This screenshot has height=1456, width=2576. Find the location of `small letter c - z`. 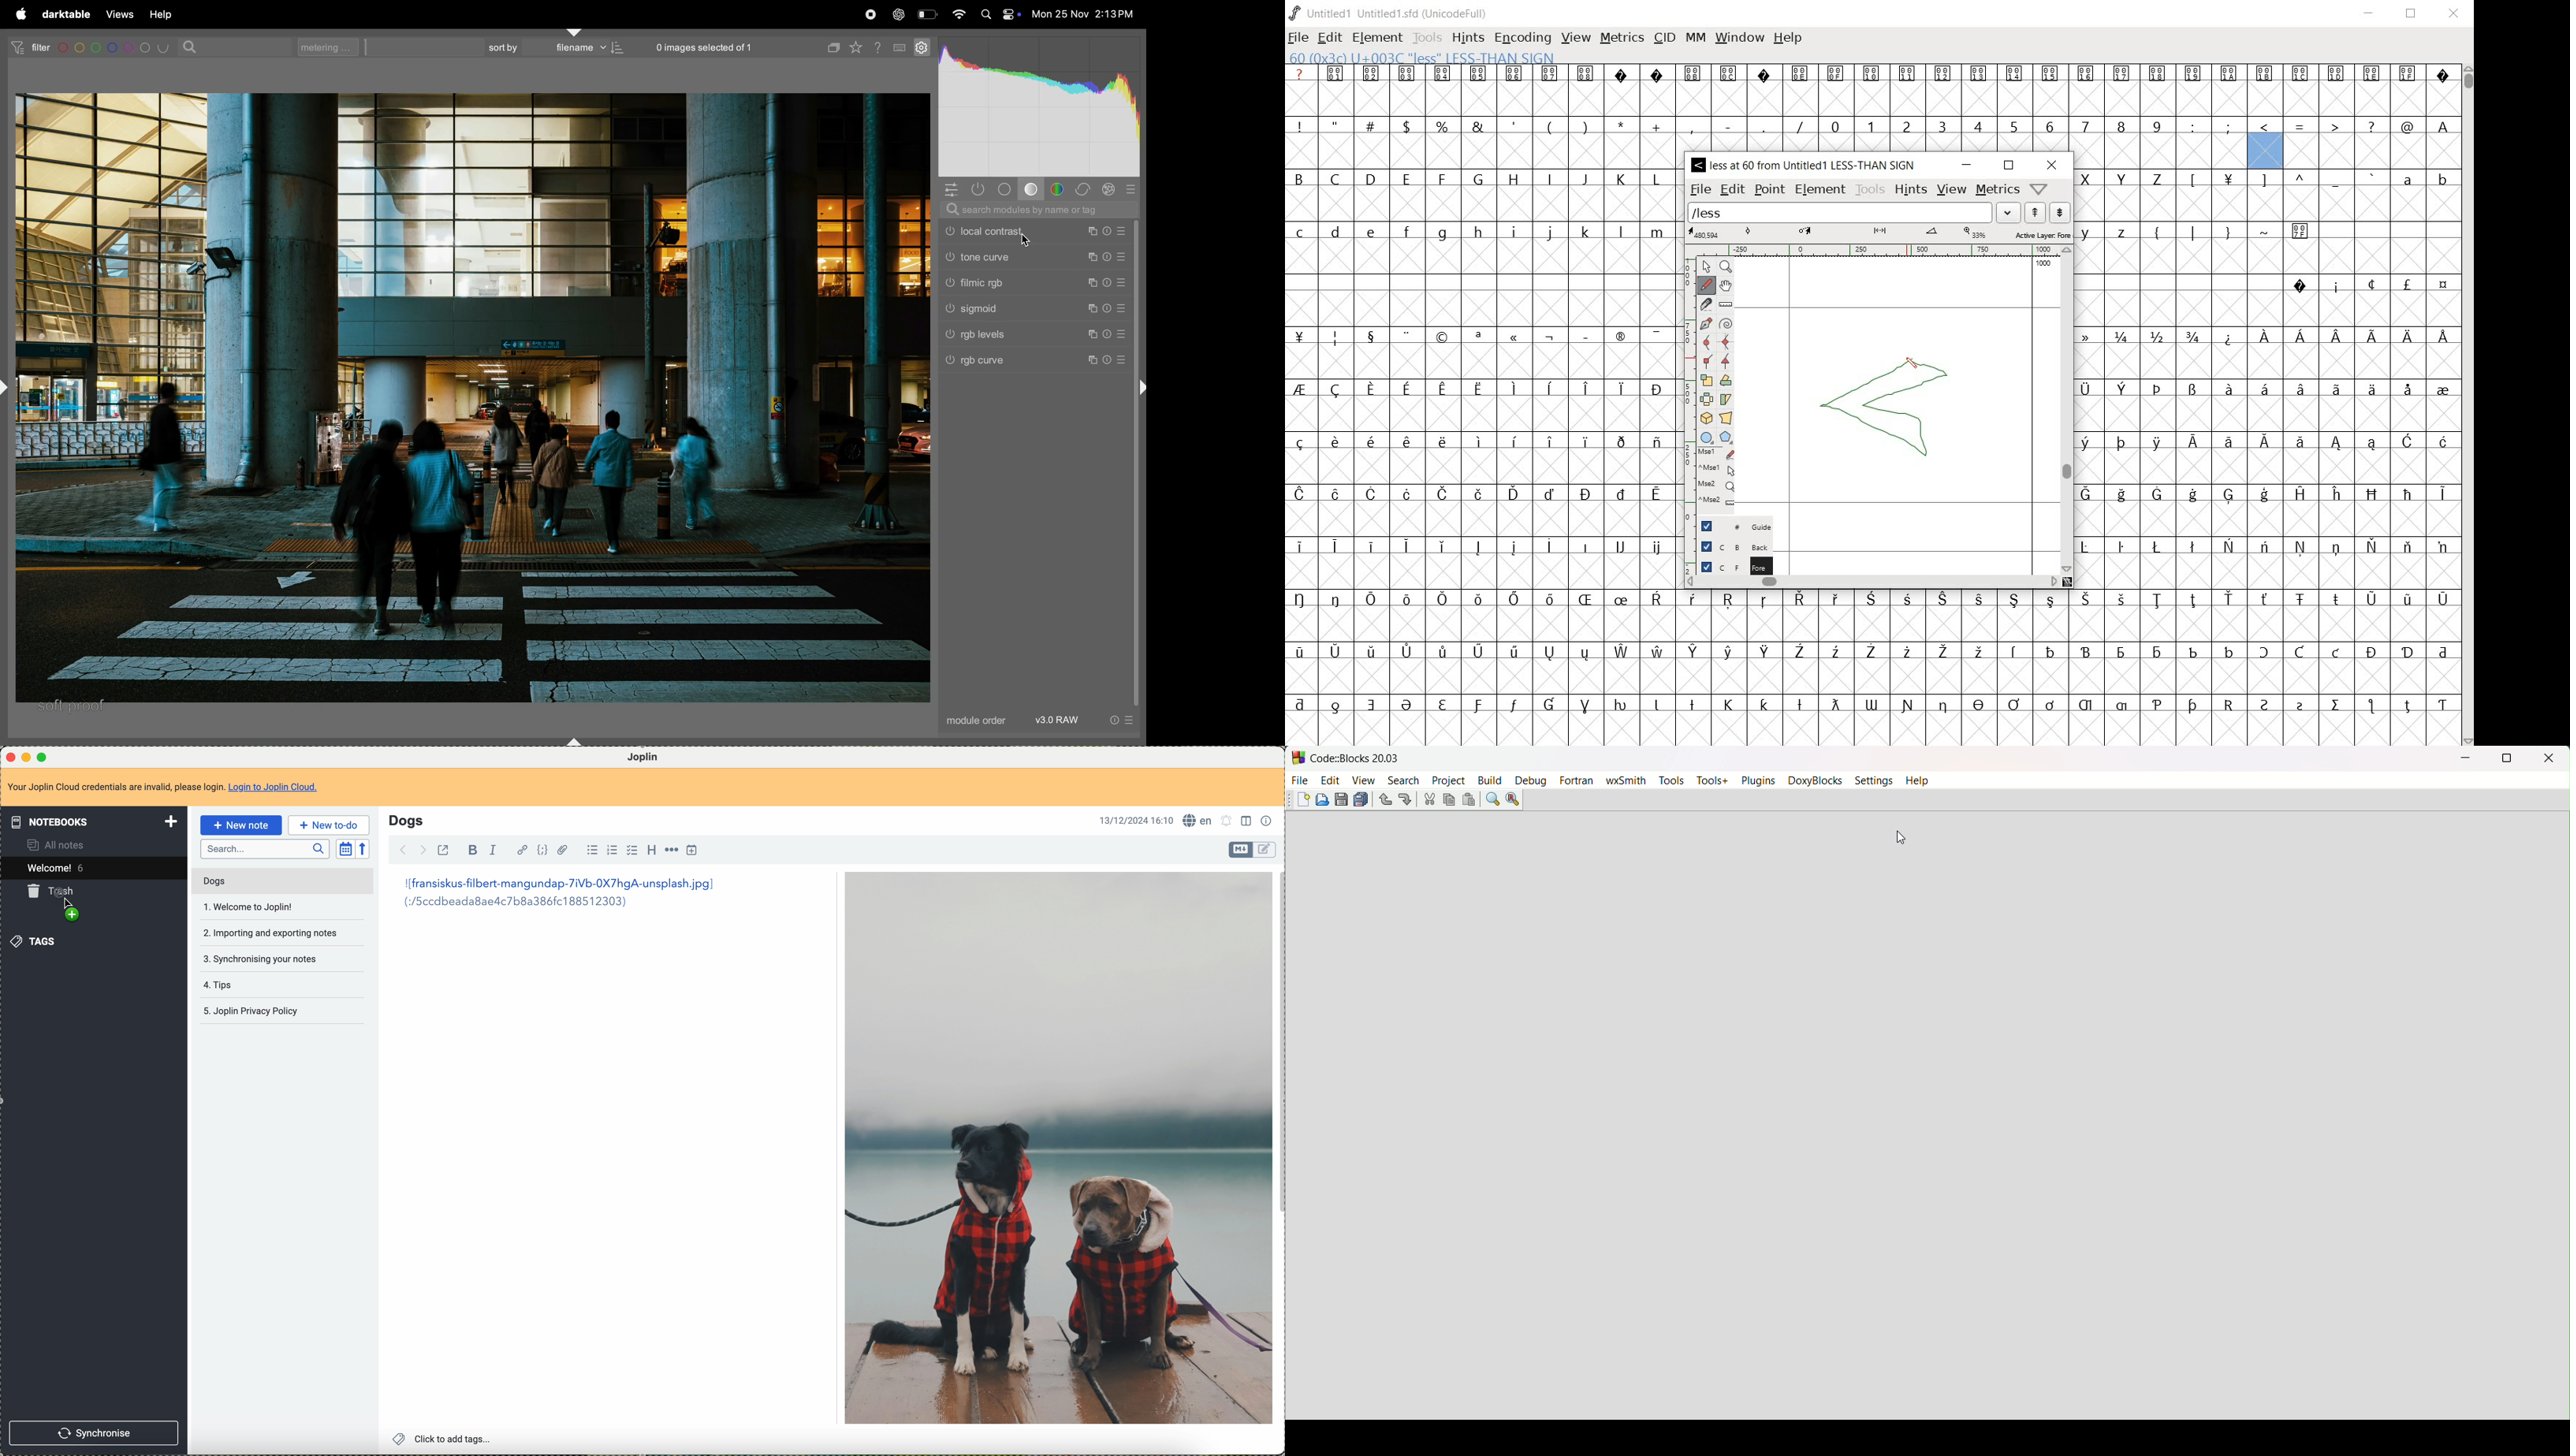

small letter c - z is located at coordinates (1482, 229).